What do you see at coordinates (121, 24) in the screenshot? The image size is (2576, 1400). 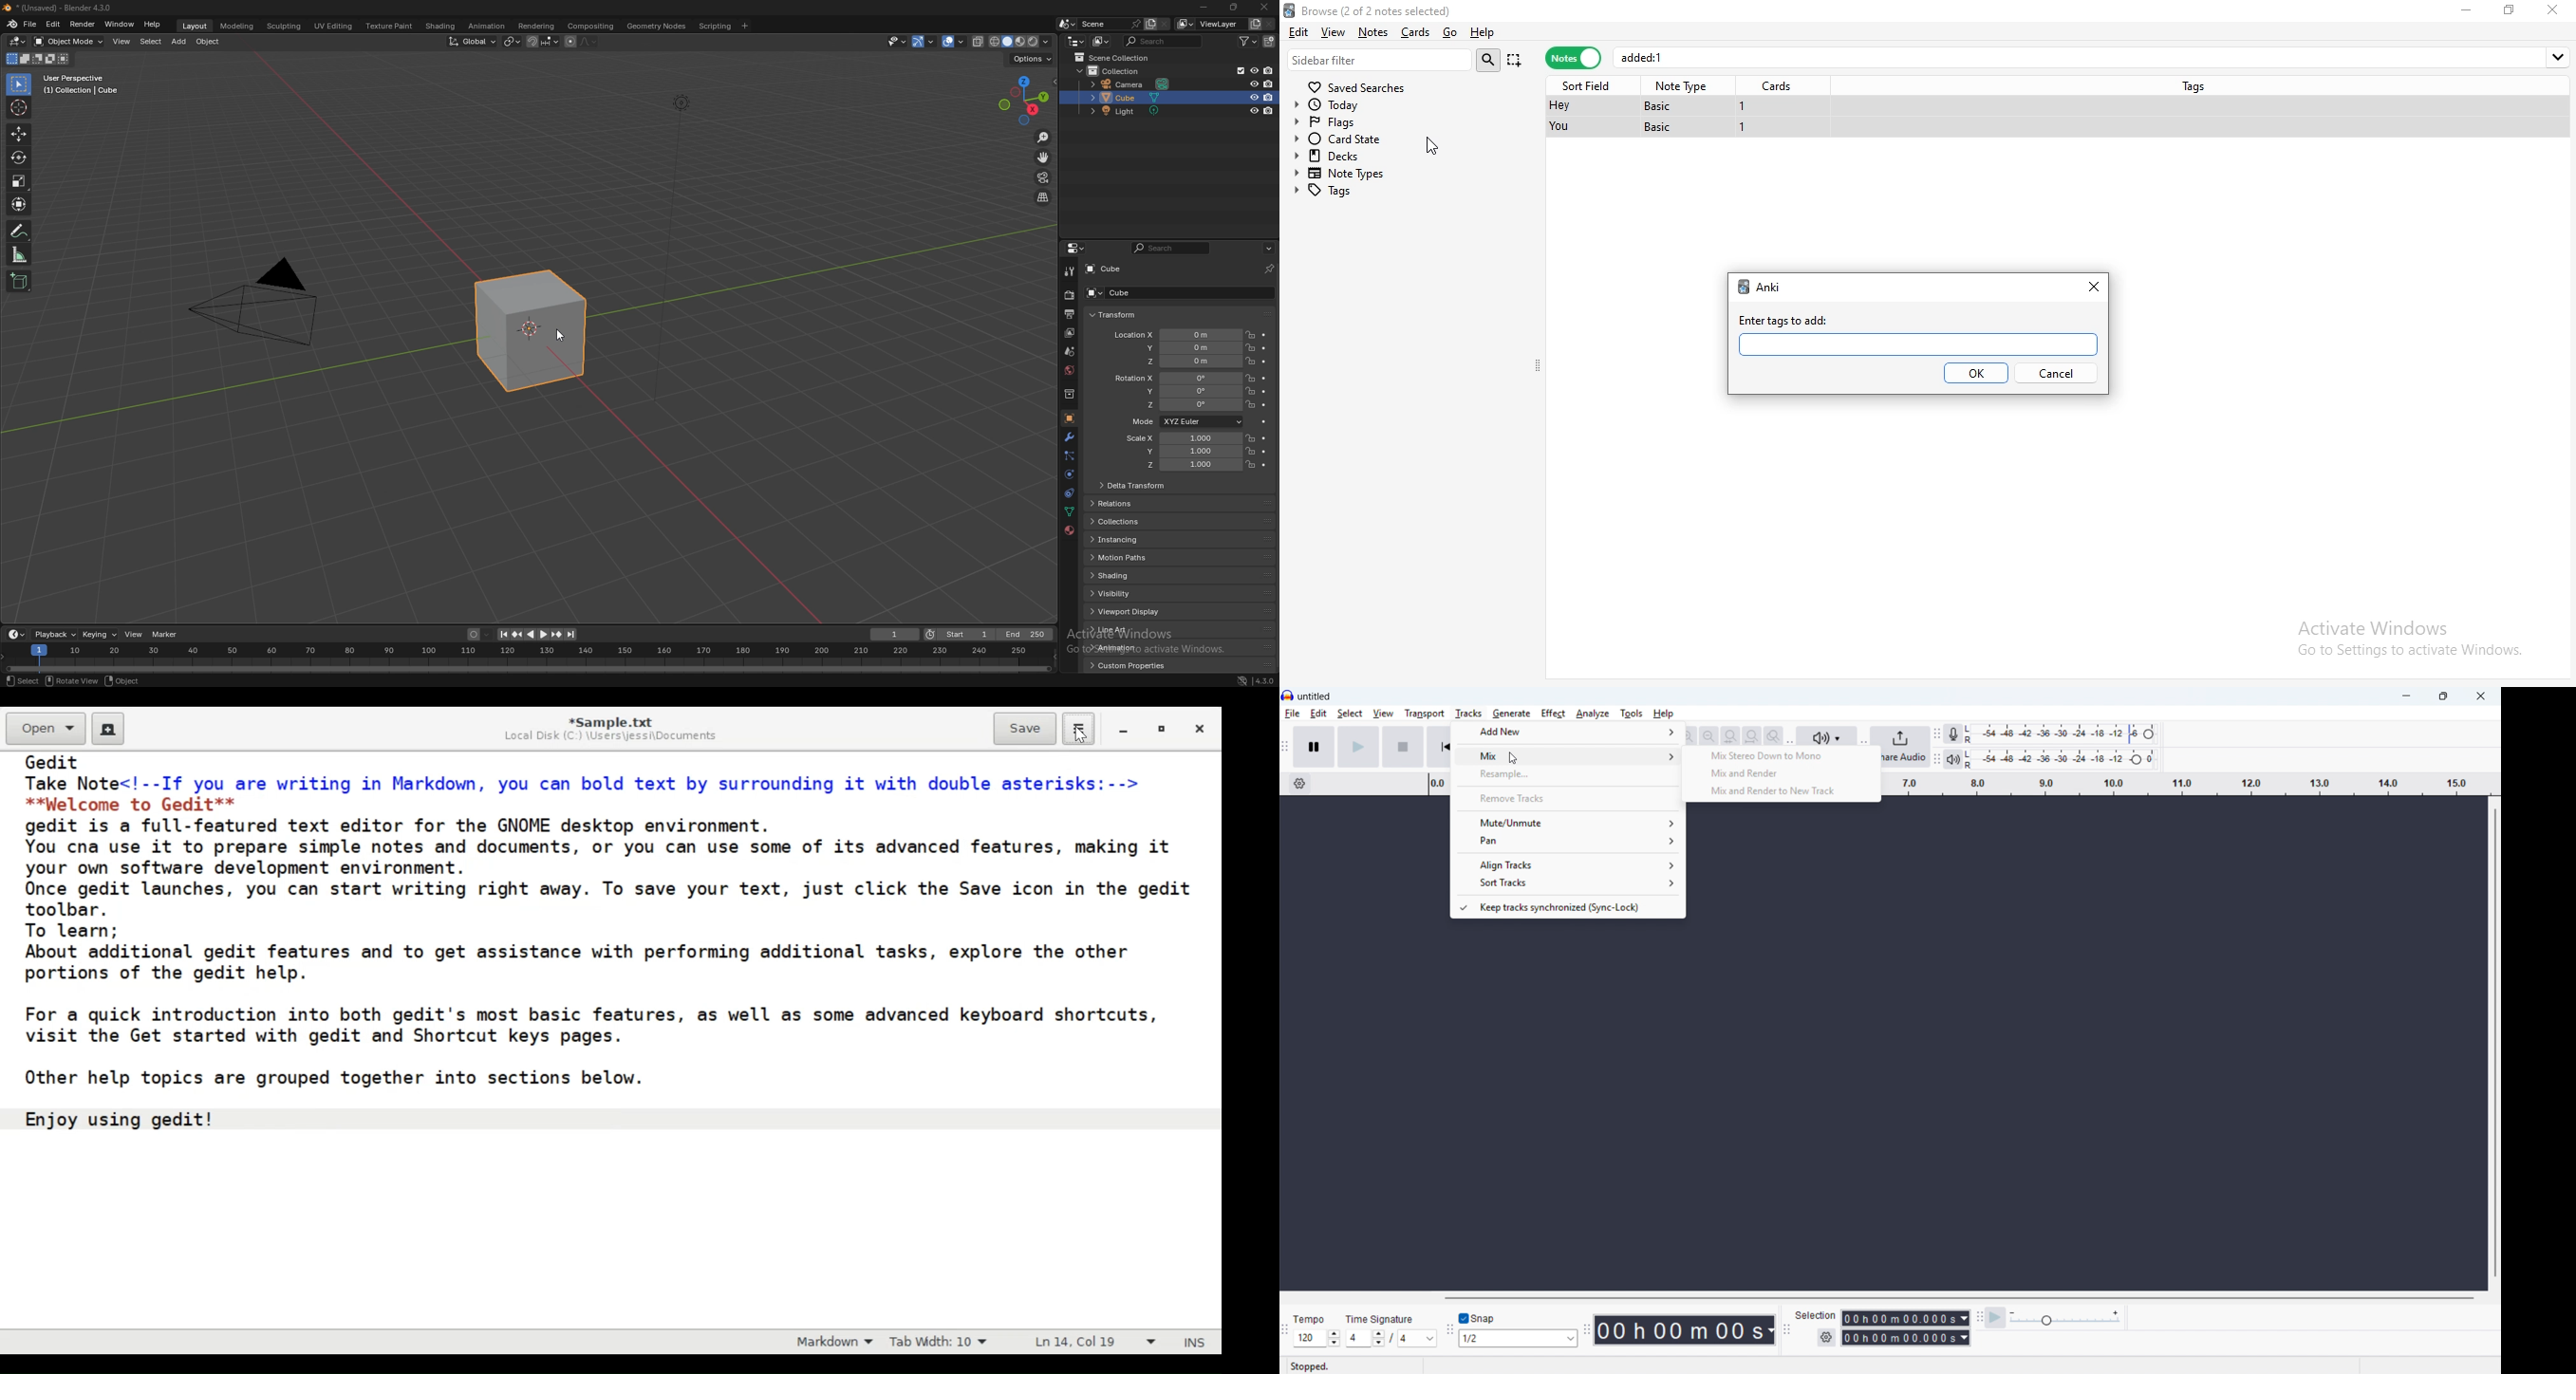 I see `window` at bounding box center [121, 24].